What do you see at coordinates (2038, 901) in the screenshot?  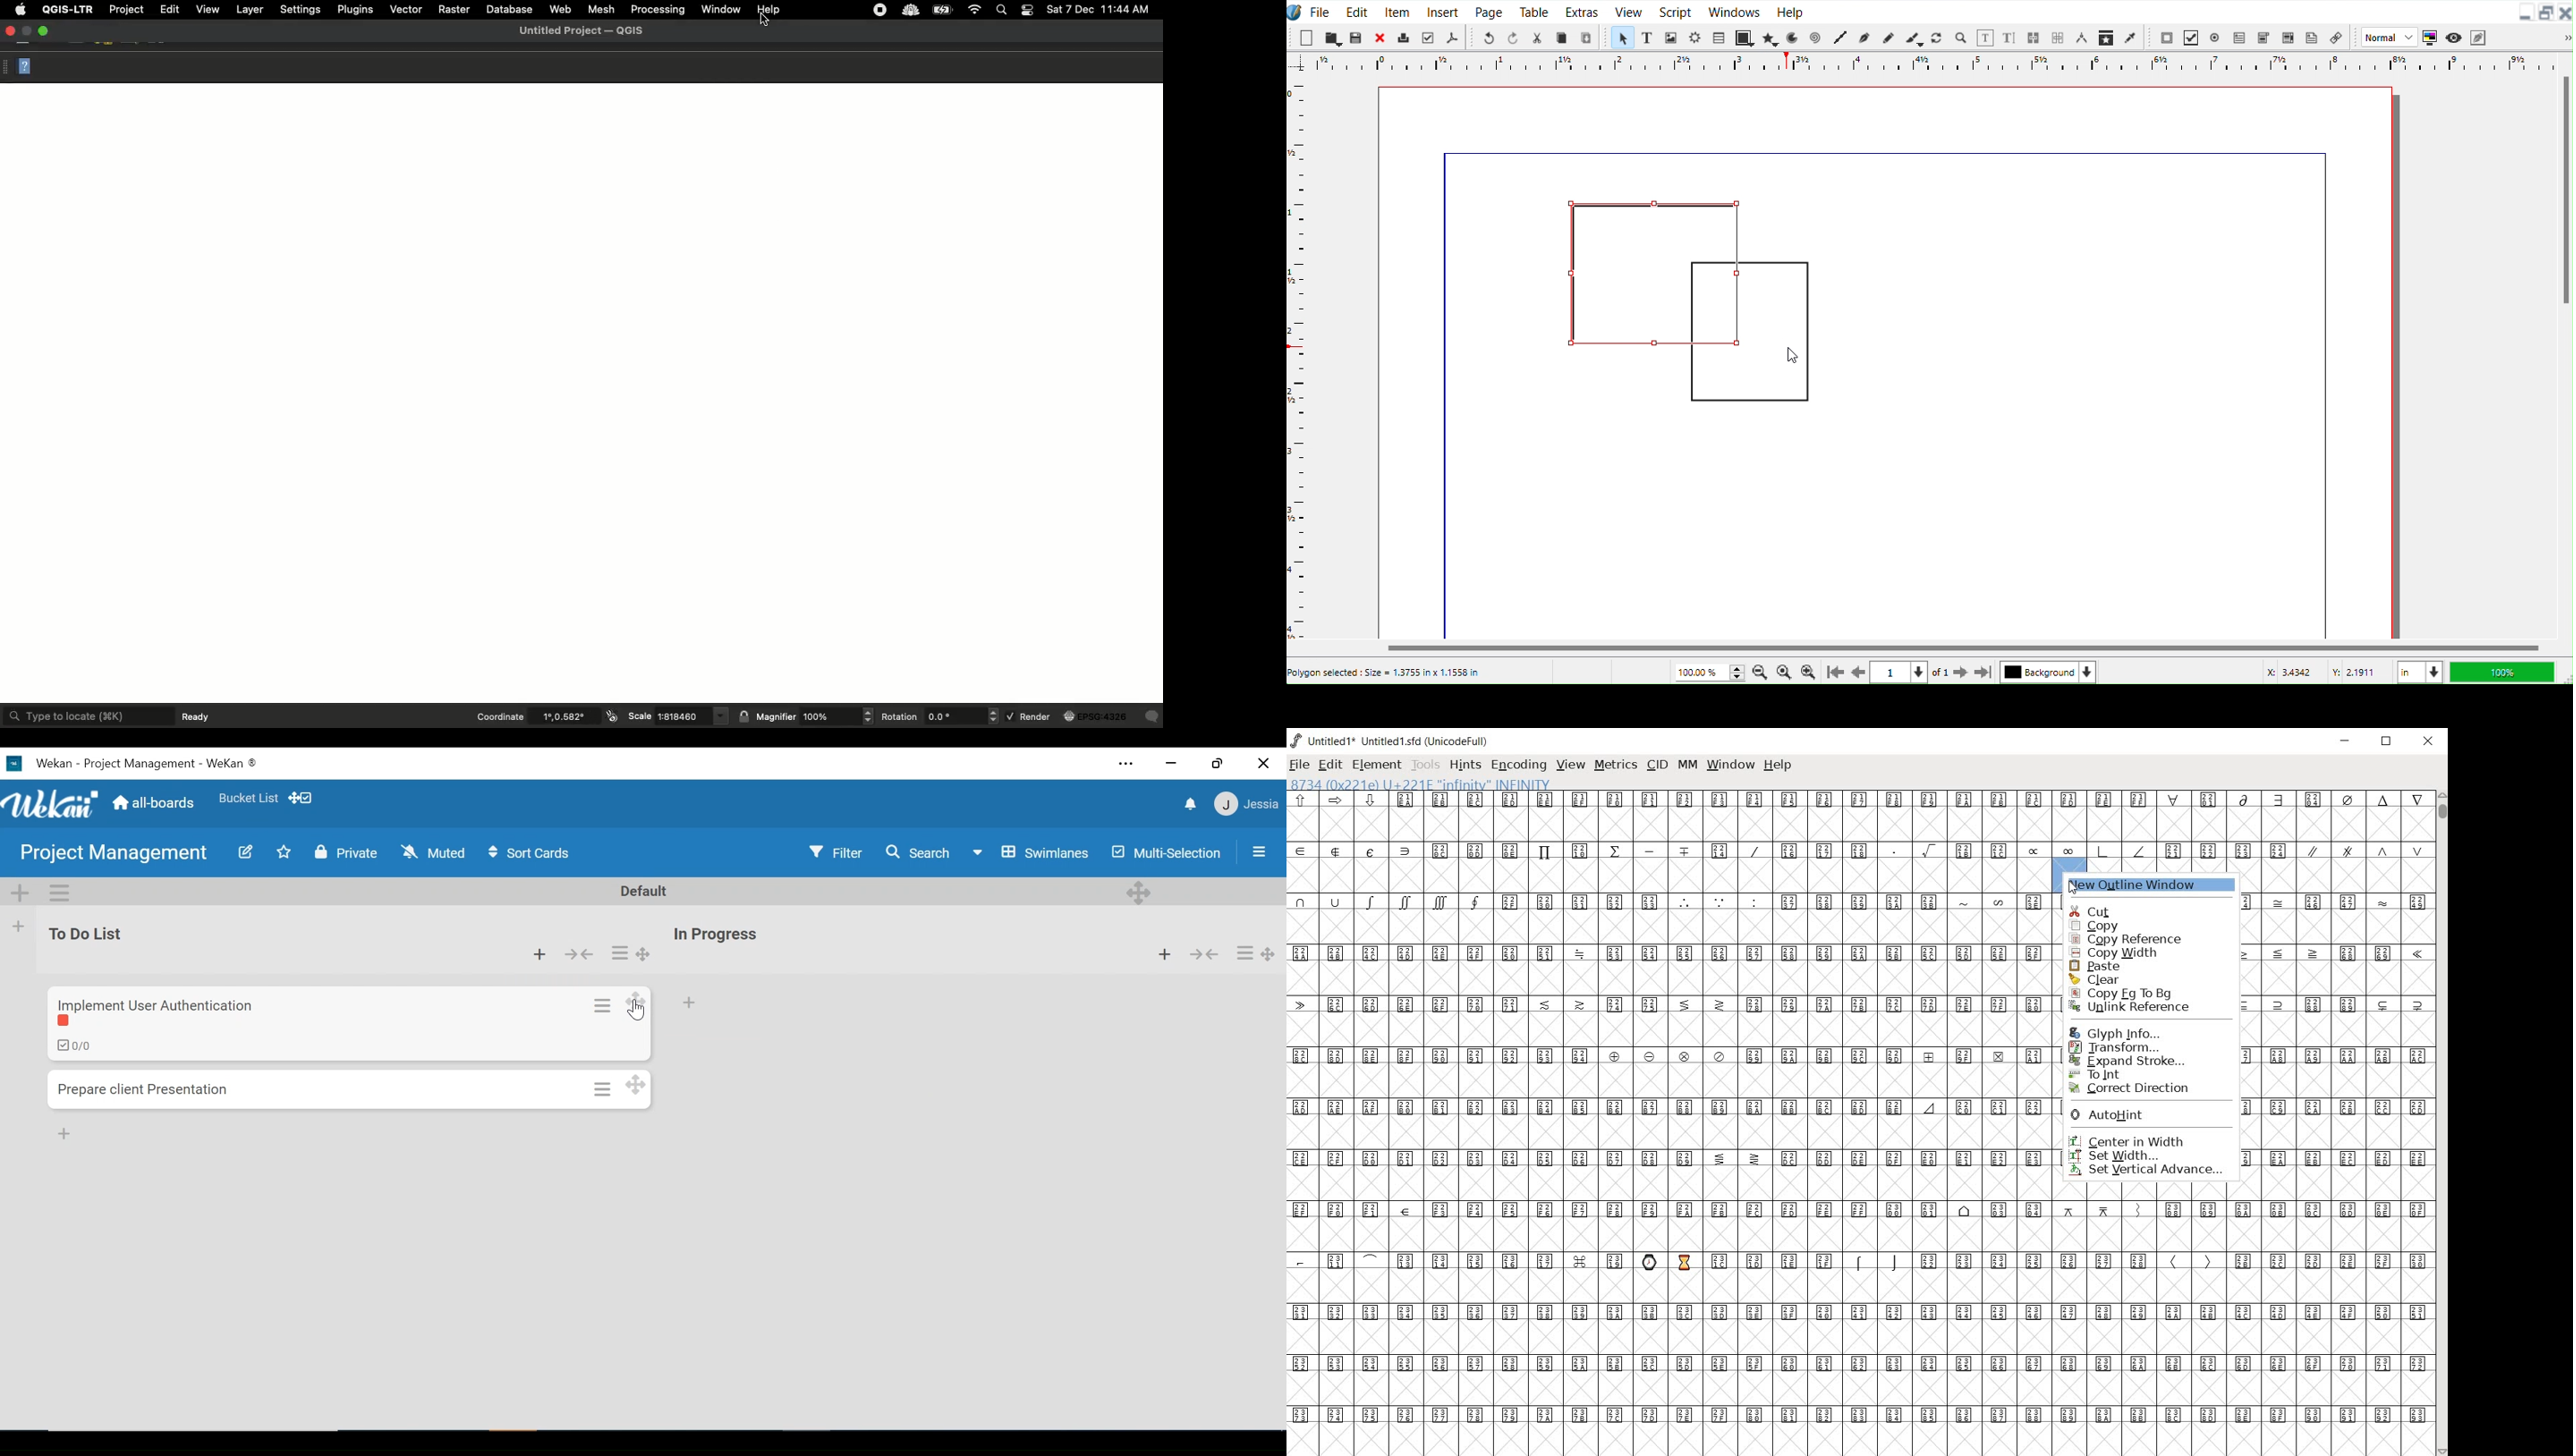 I see `Unicode code points` at bounding box center [2038, 901].